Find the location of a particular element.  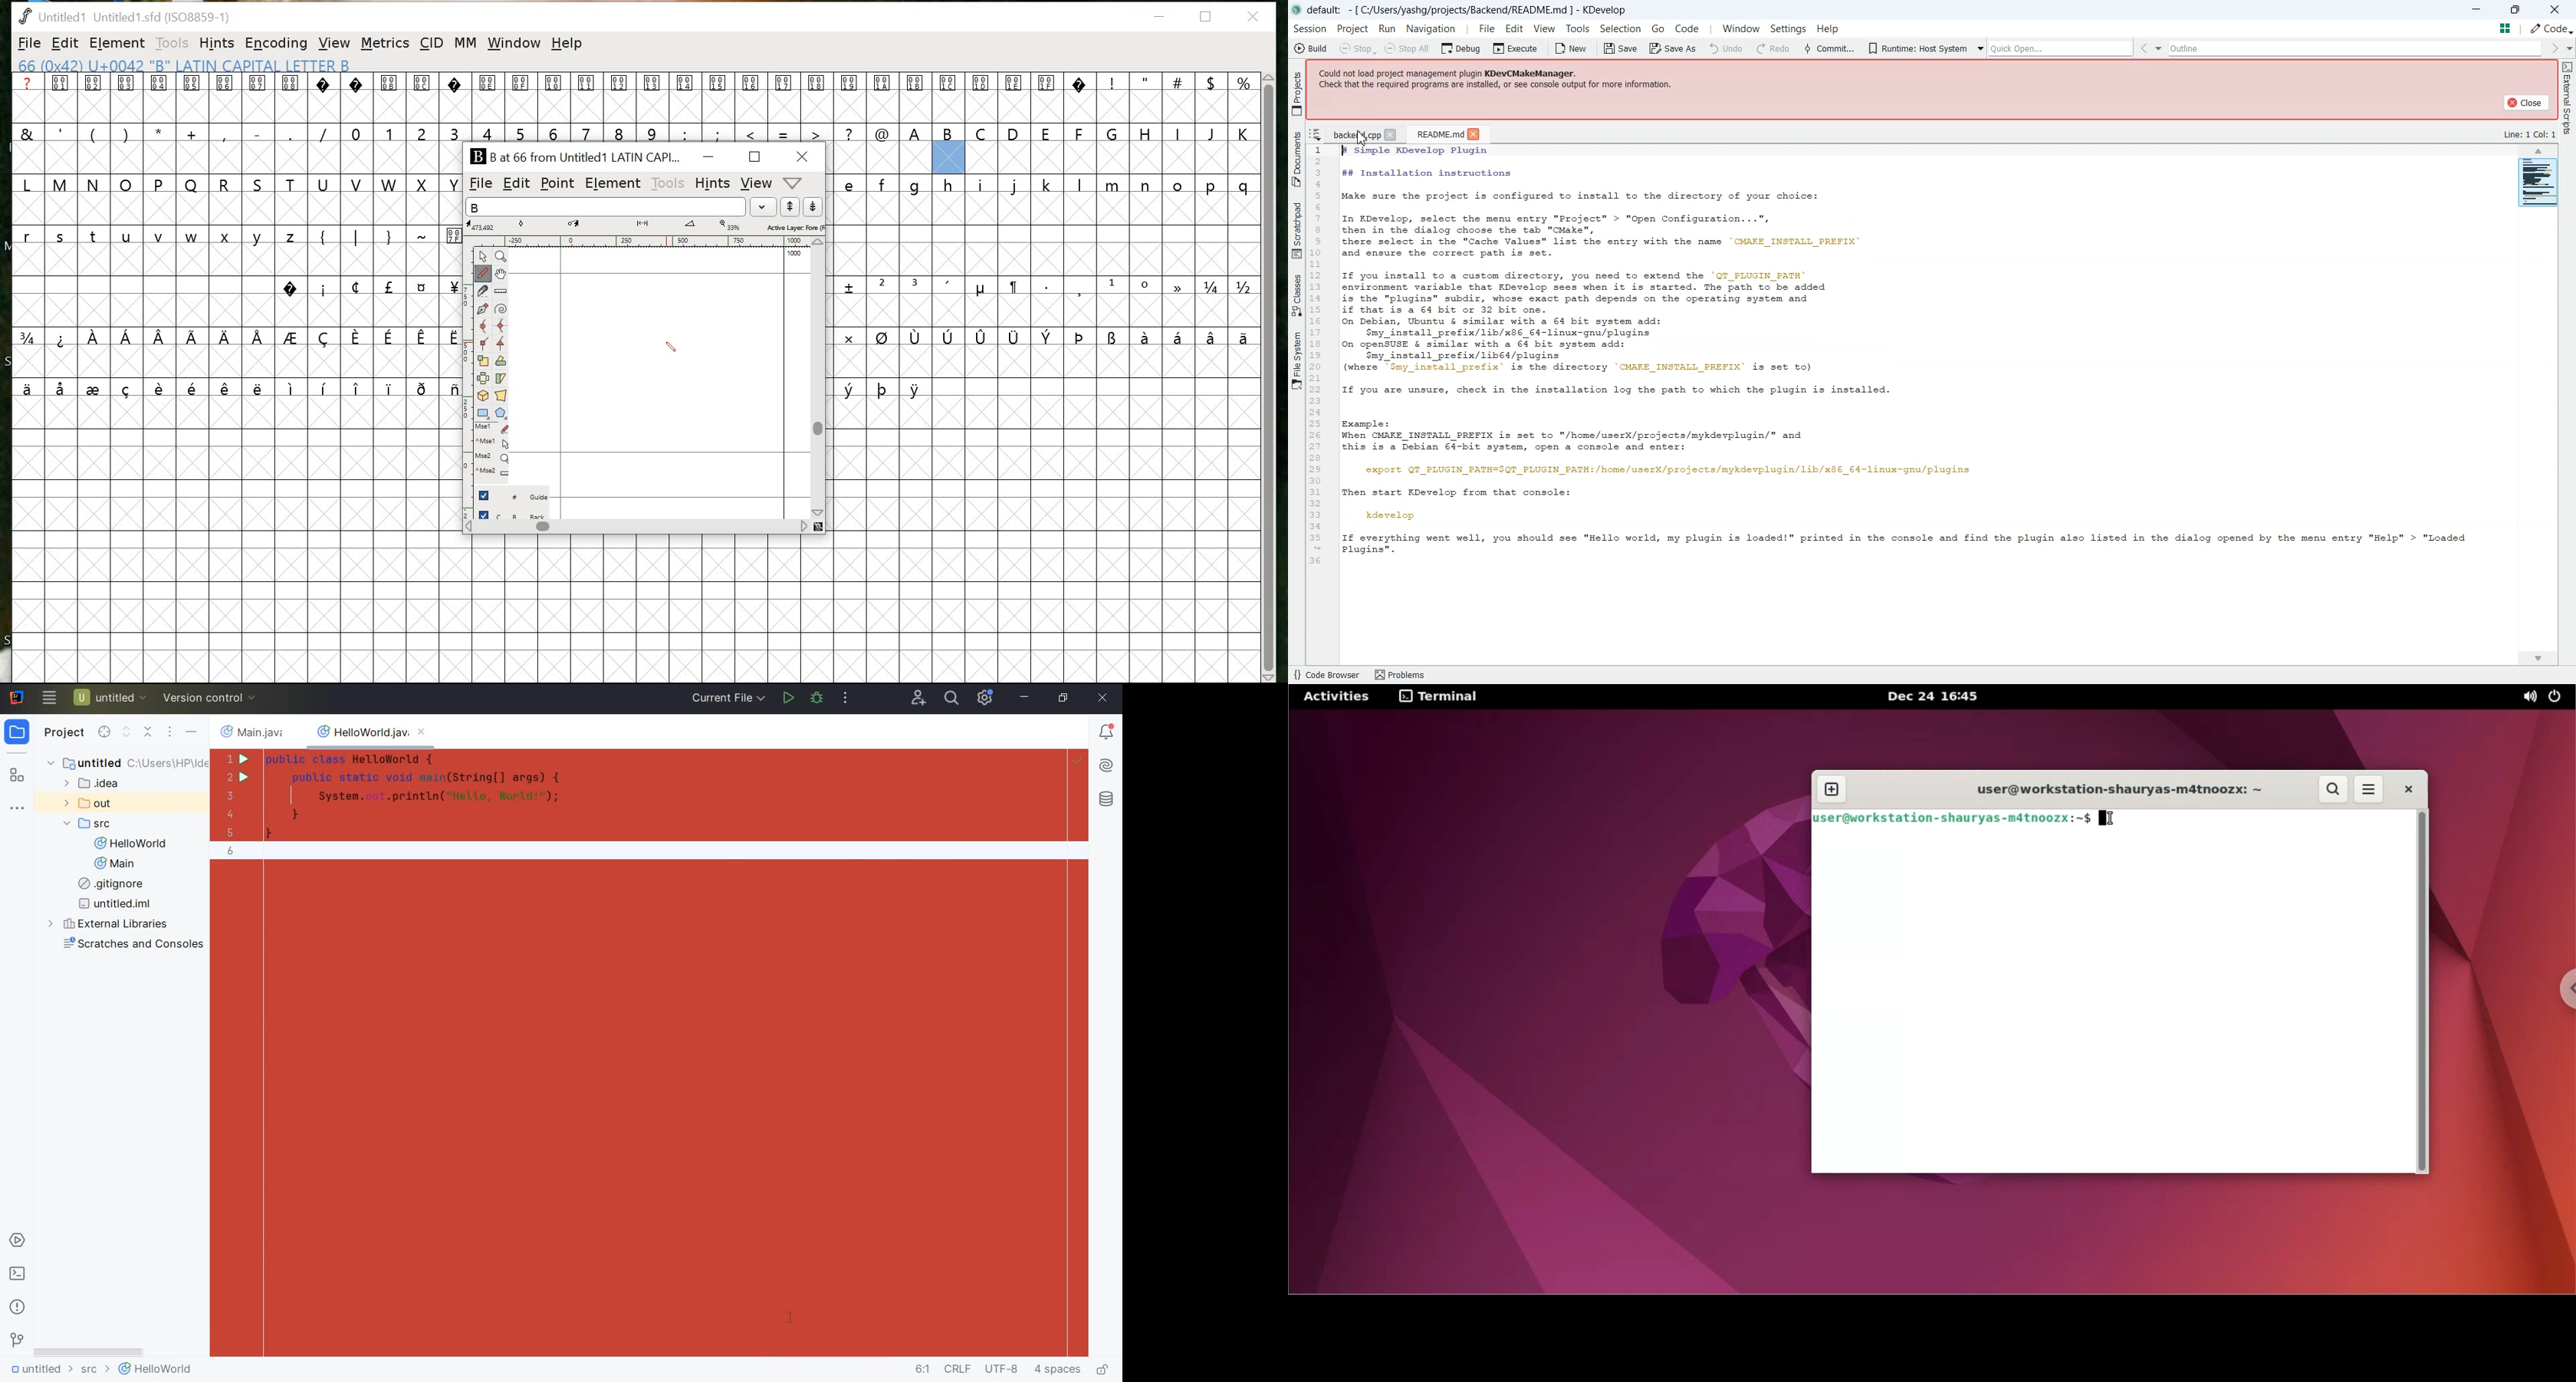

ELEMENT is located at coordinates (117, 44).